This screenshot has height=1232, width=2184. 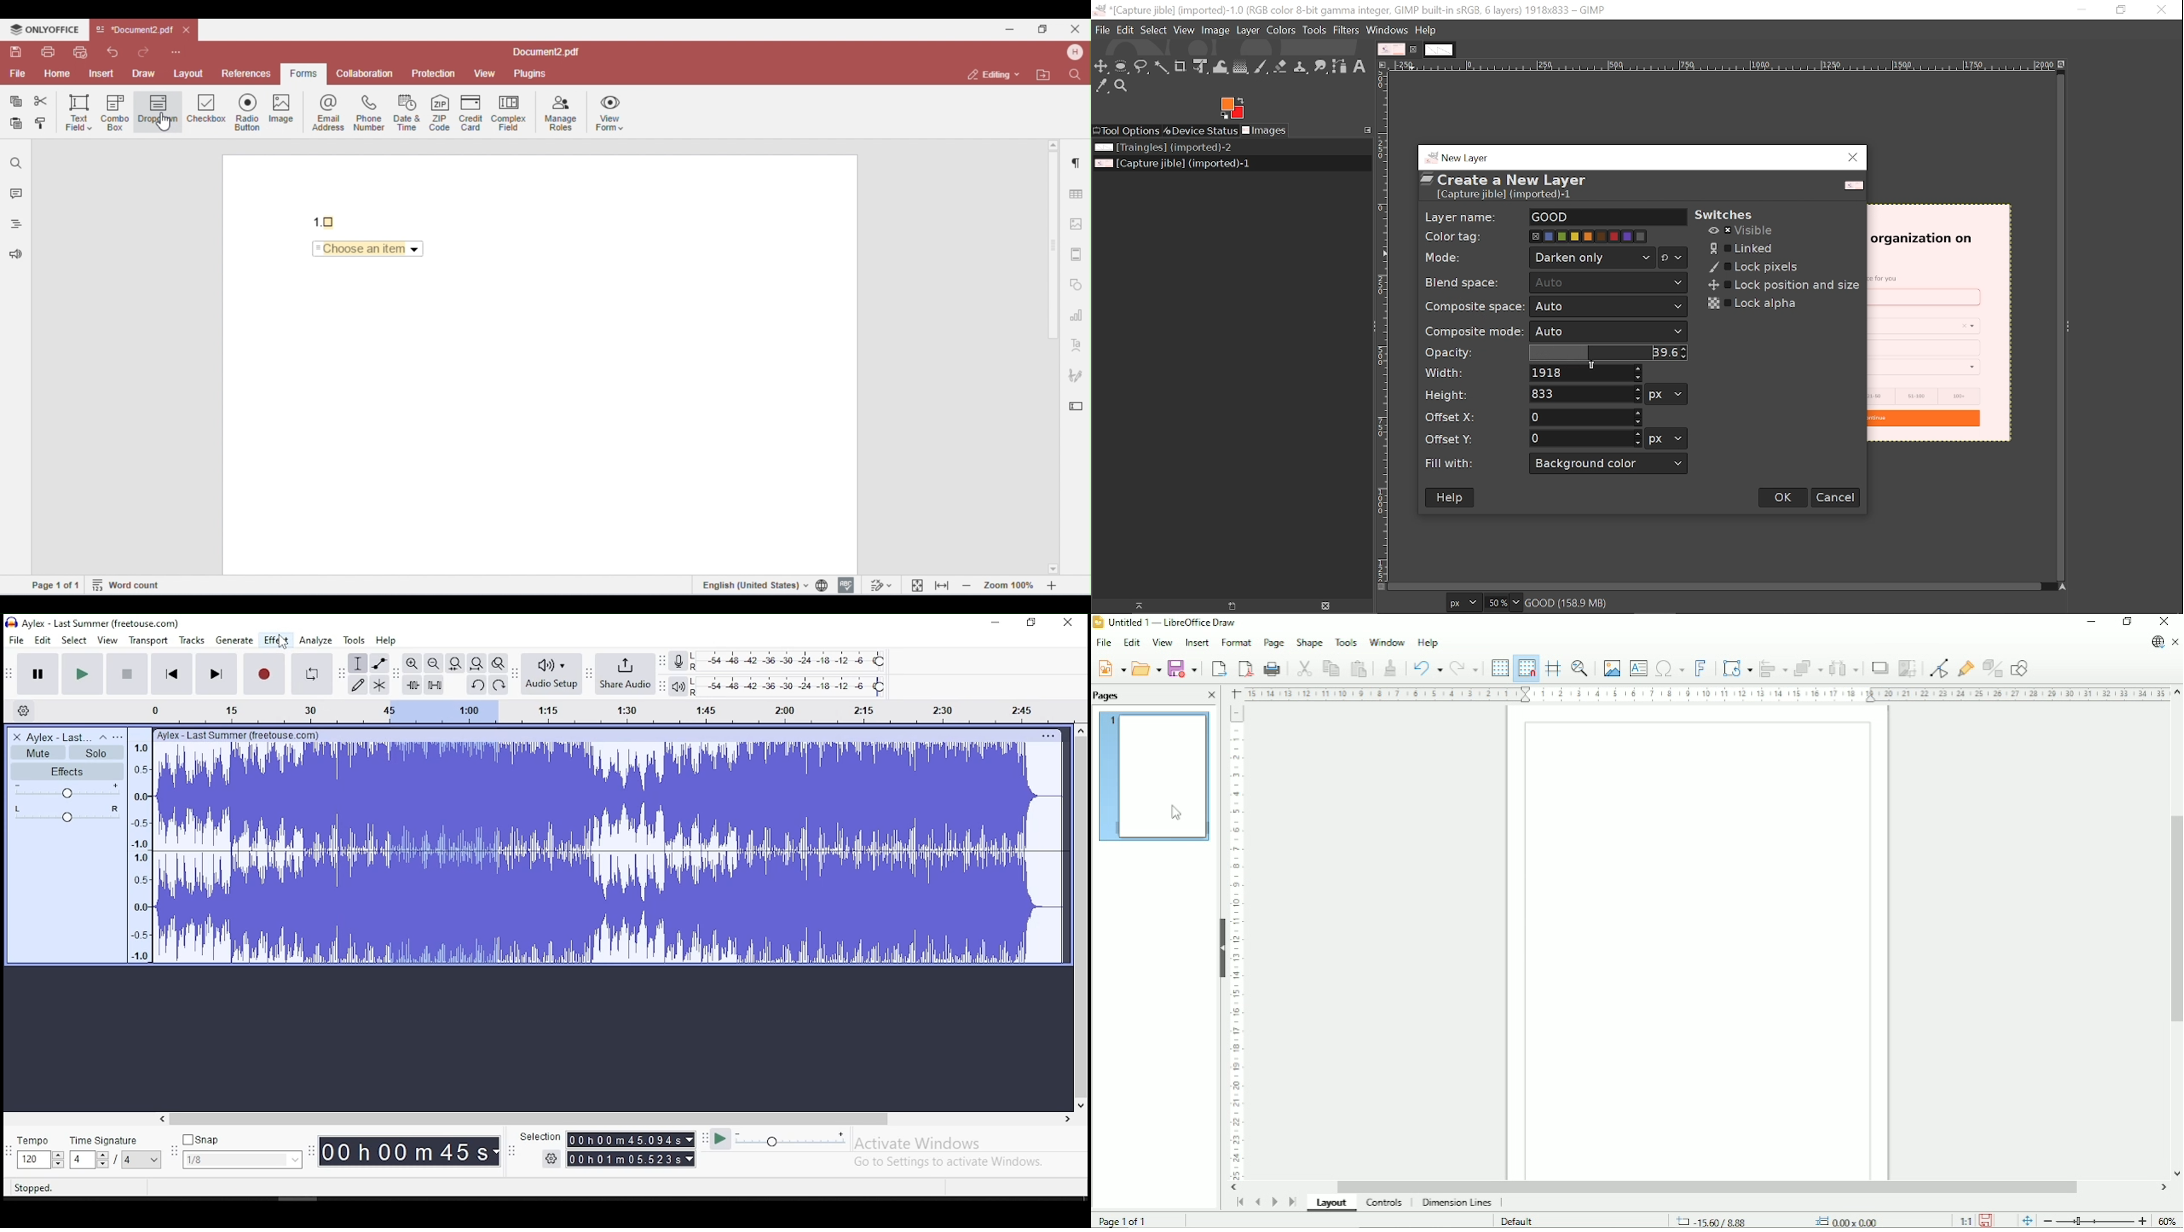 What do you see at coordinates (1667, 394) in the screenshot?
I see `Height Units` at bounding box center [1667, 394].